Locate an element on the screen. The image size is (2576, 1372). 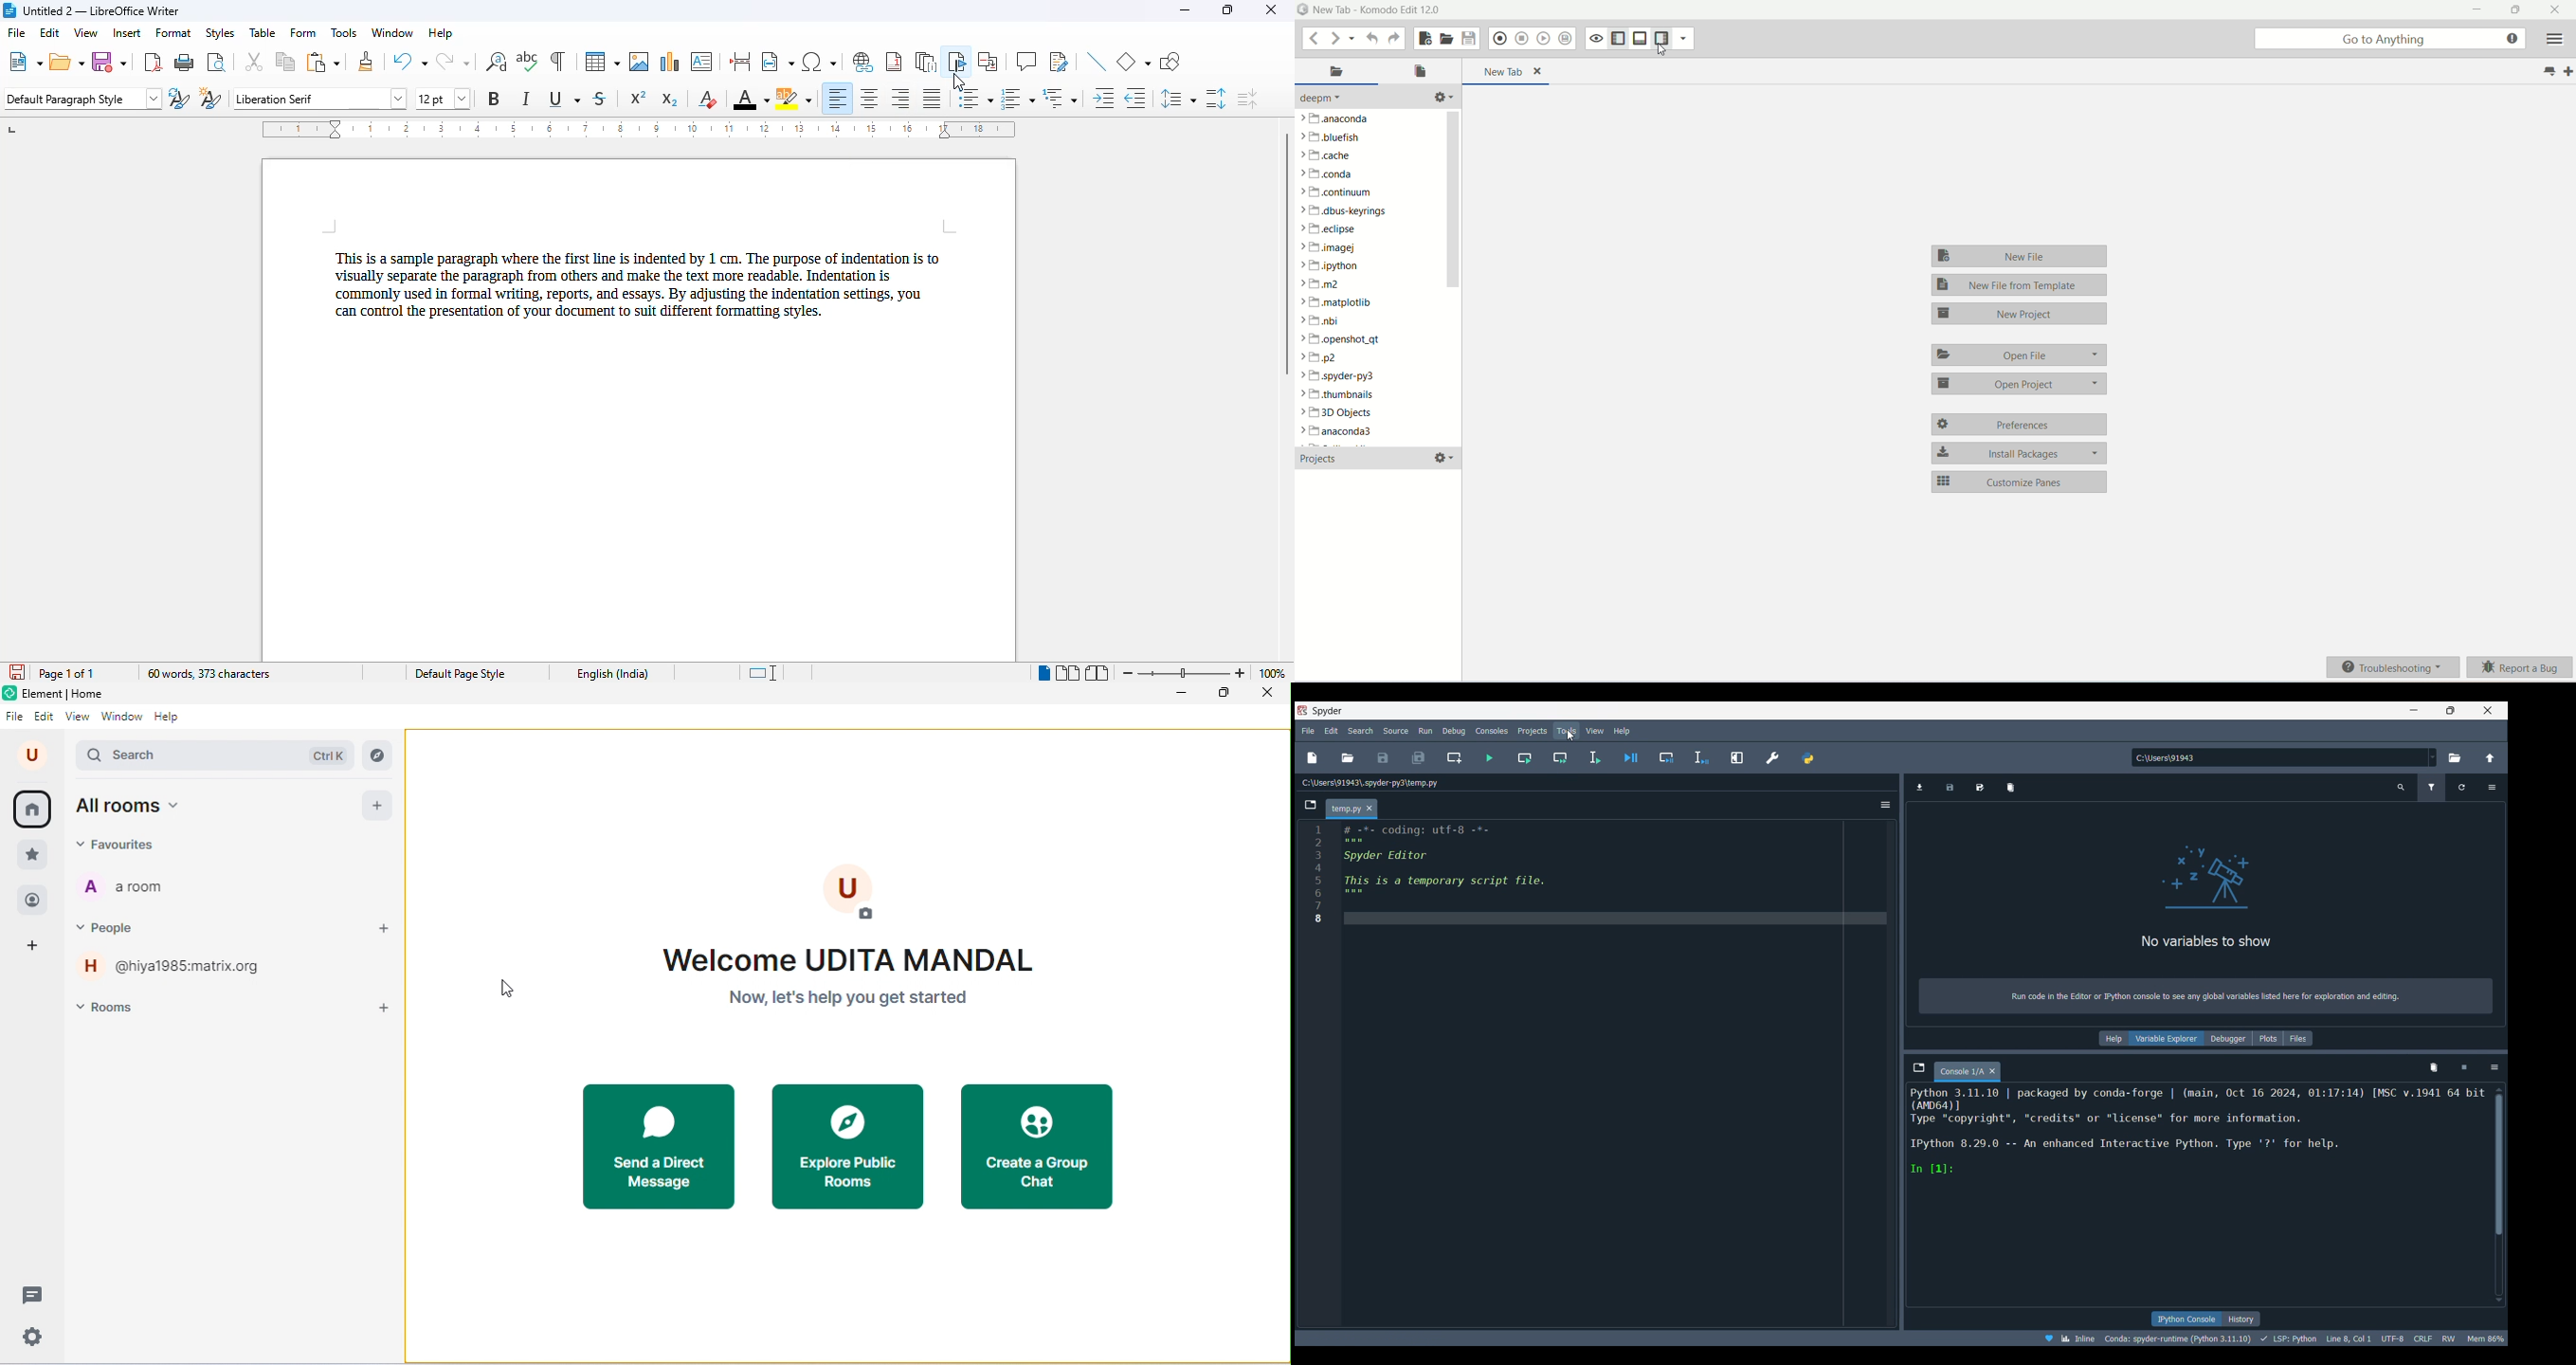
Save data is located at coordinates (1950, 787).